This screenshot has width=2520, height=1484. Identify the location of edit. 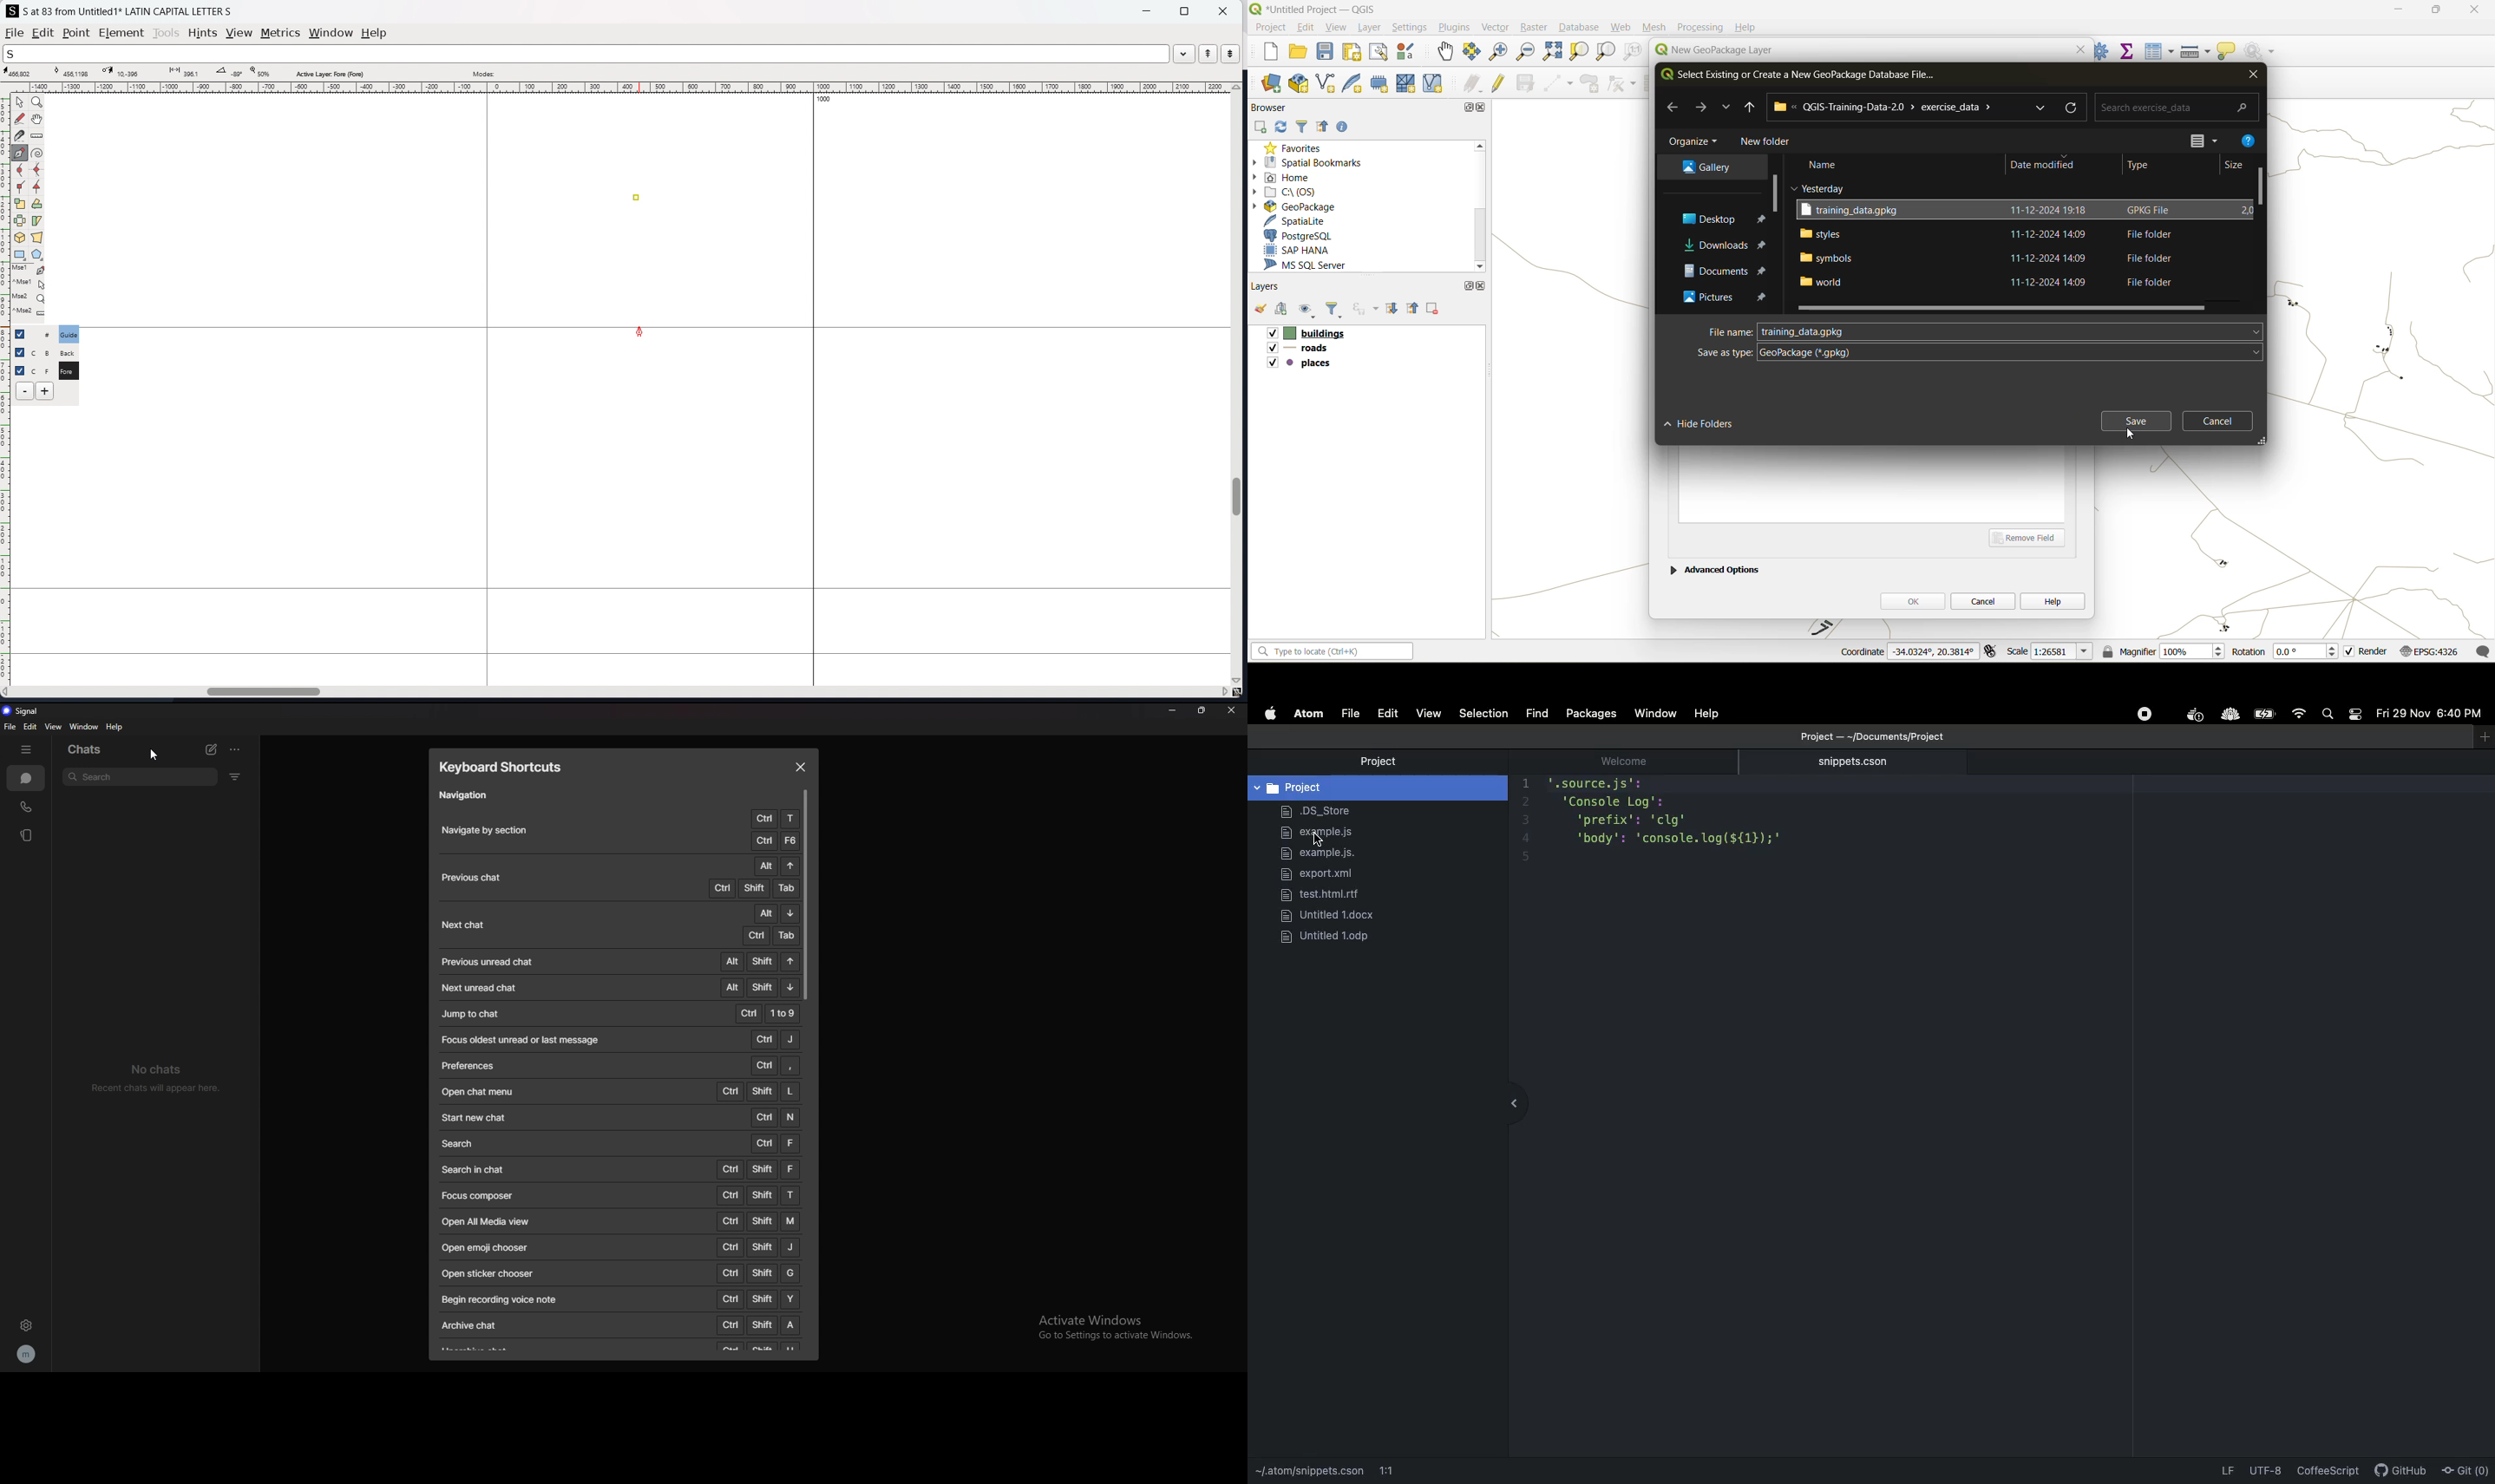
(30, 727).